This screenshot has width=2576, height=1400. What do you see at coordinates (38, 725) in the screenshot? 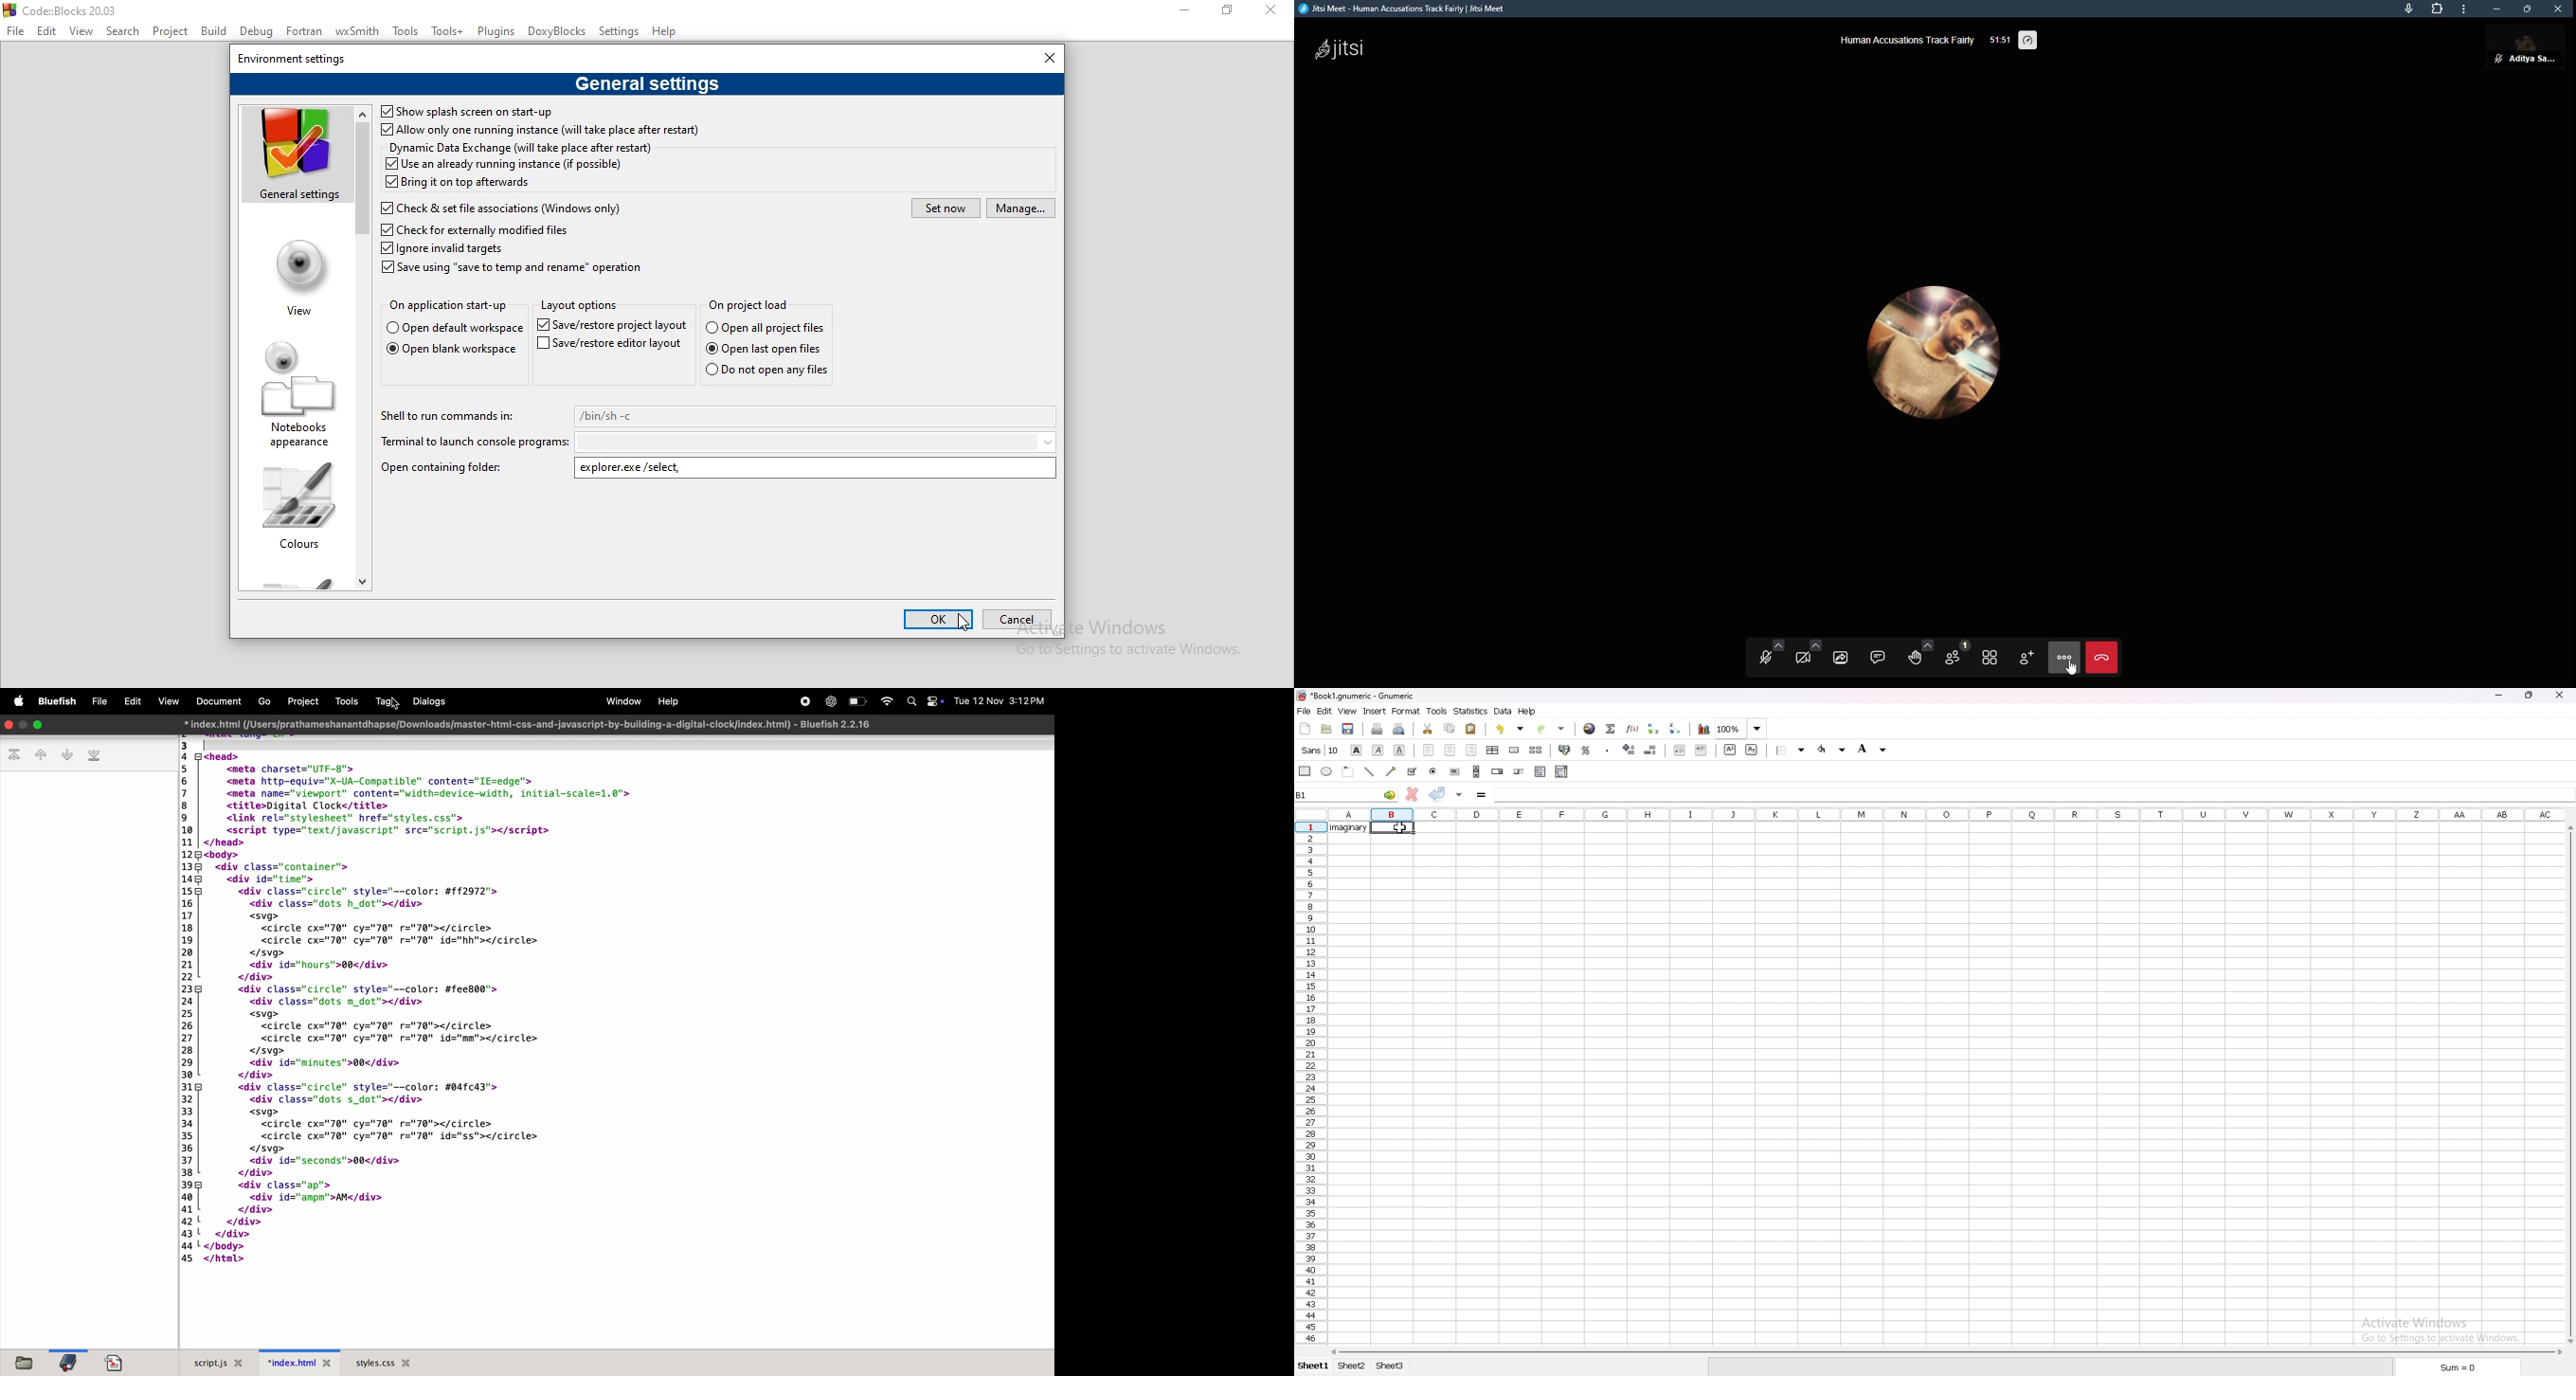
I see `maximize` at bounding box center [38, 725].